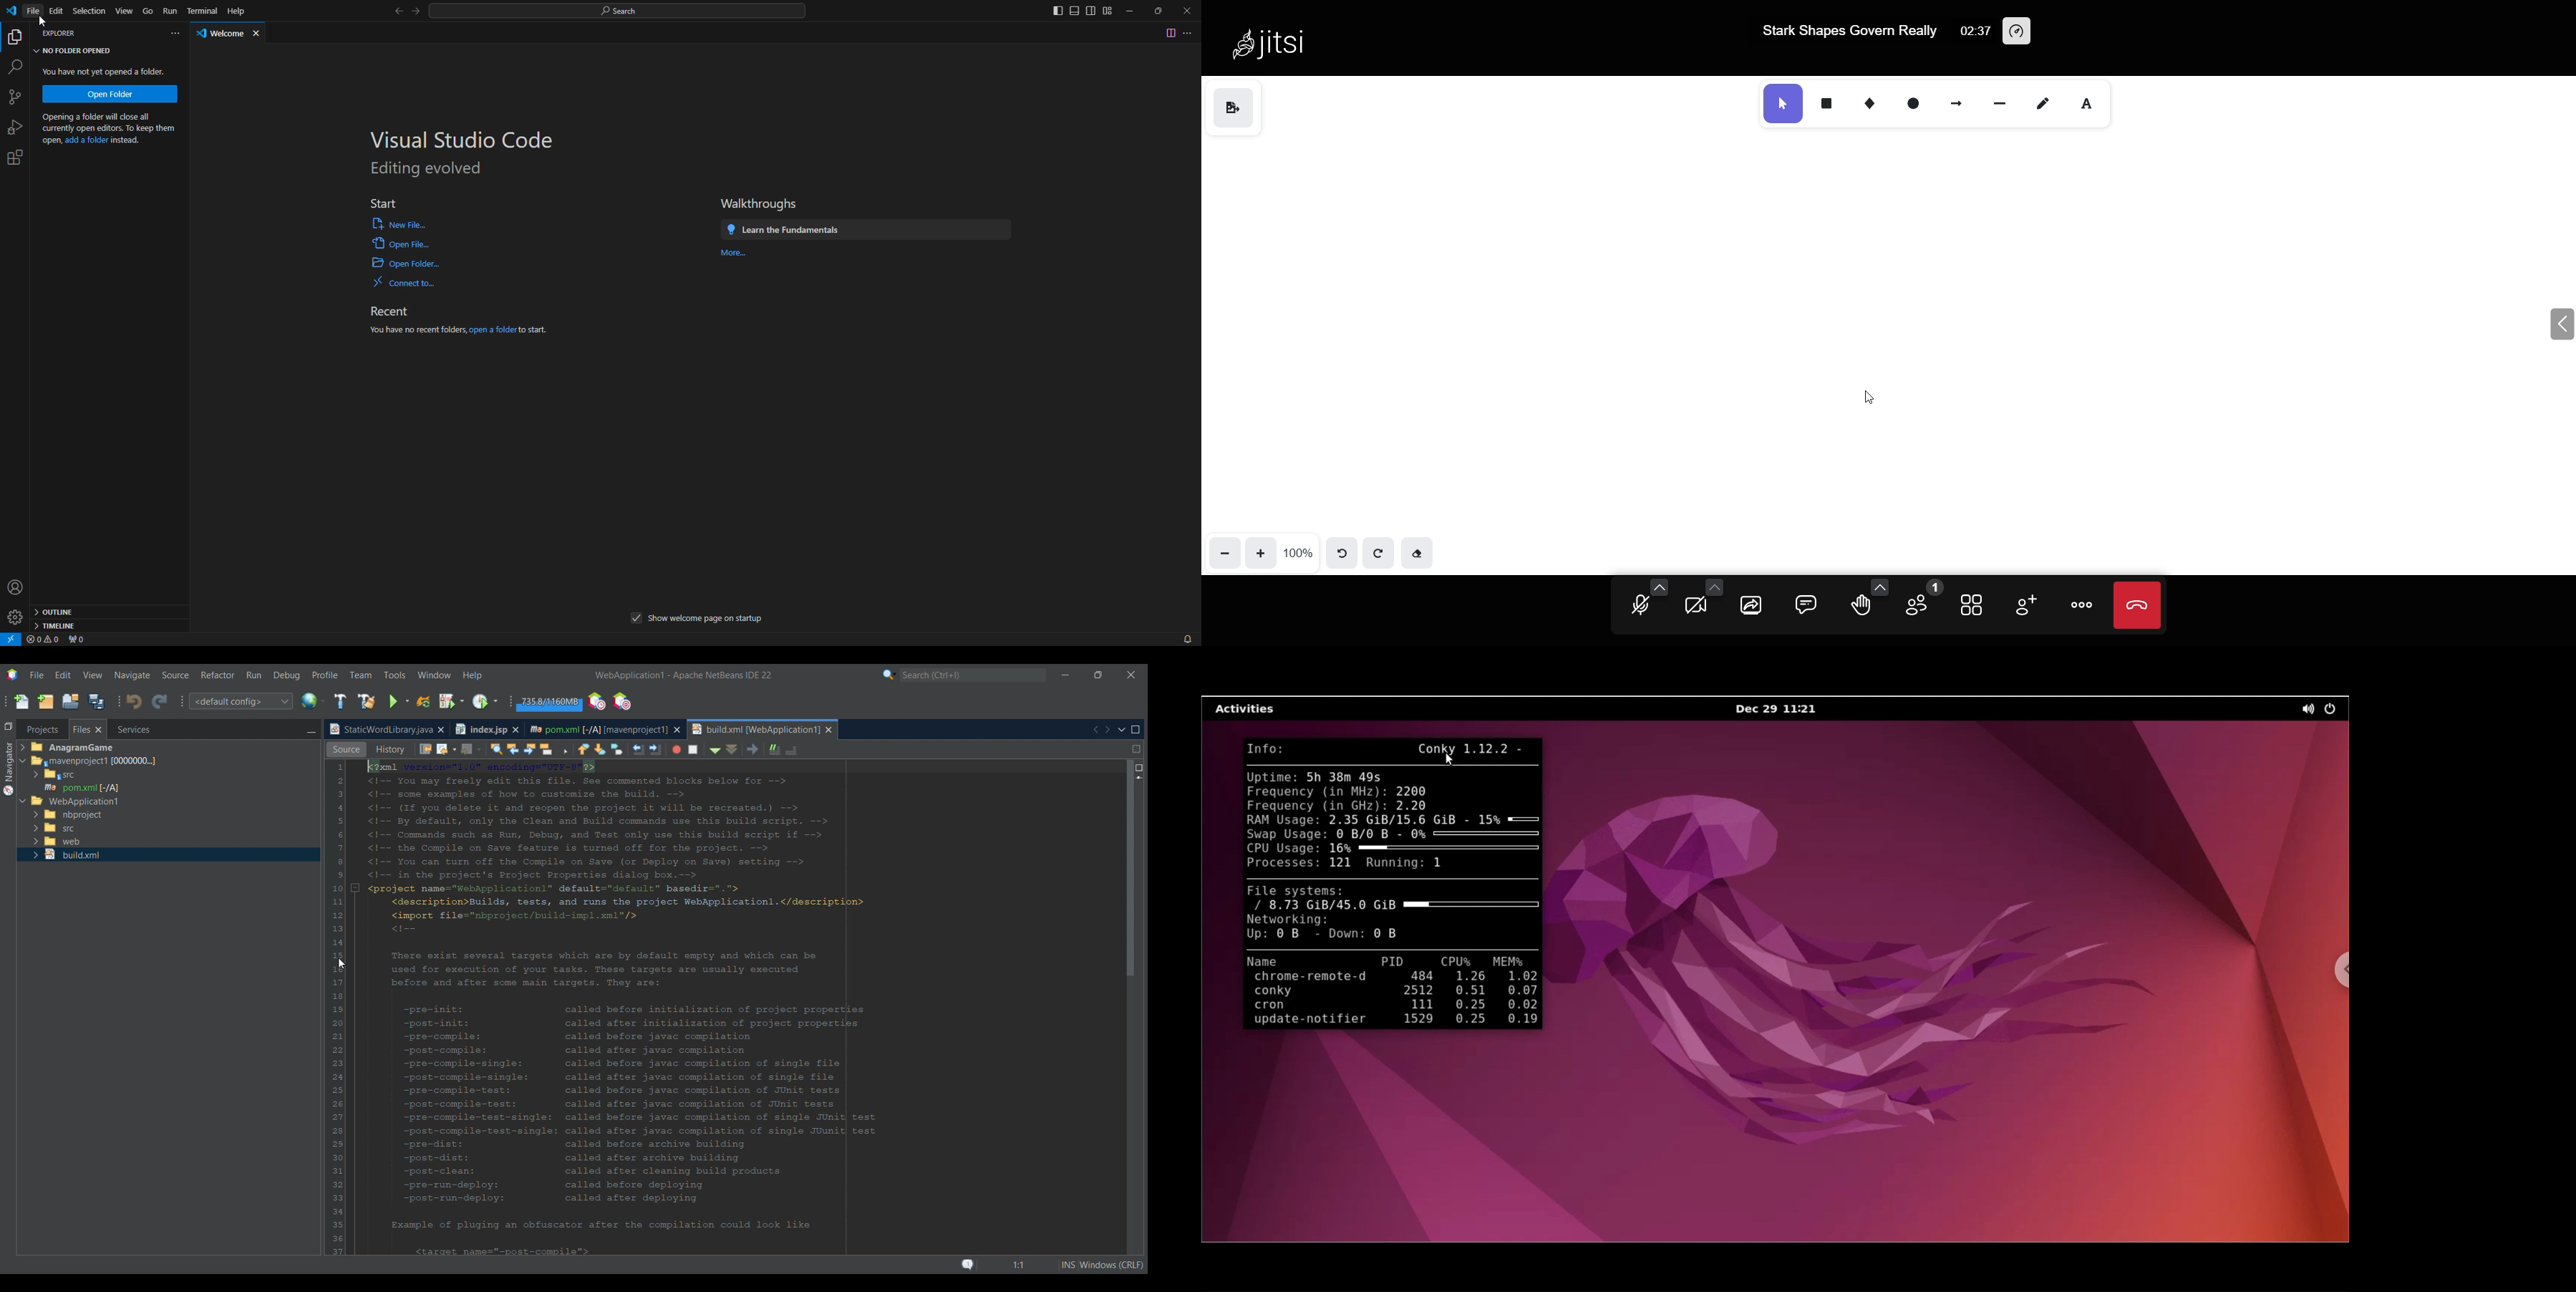  Describe the element at coordinates (18, 127) in the screenshot. I see `run and debug` at that location.